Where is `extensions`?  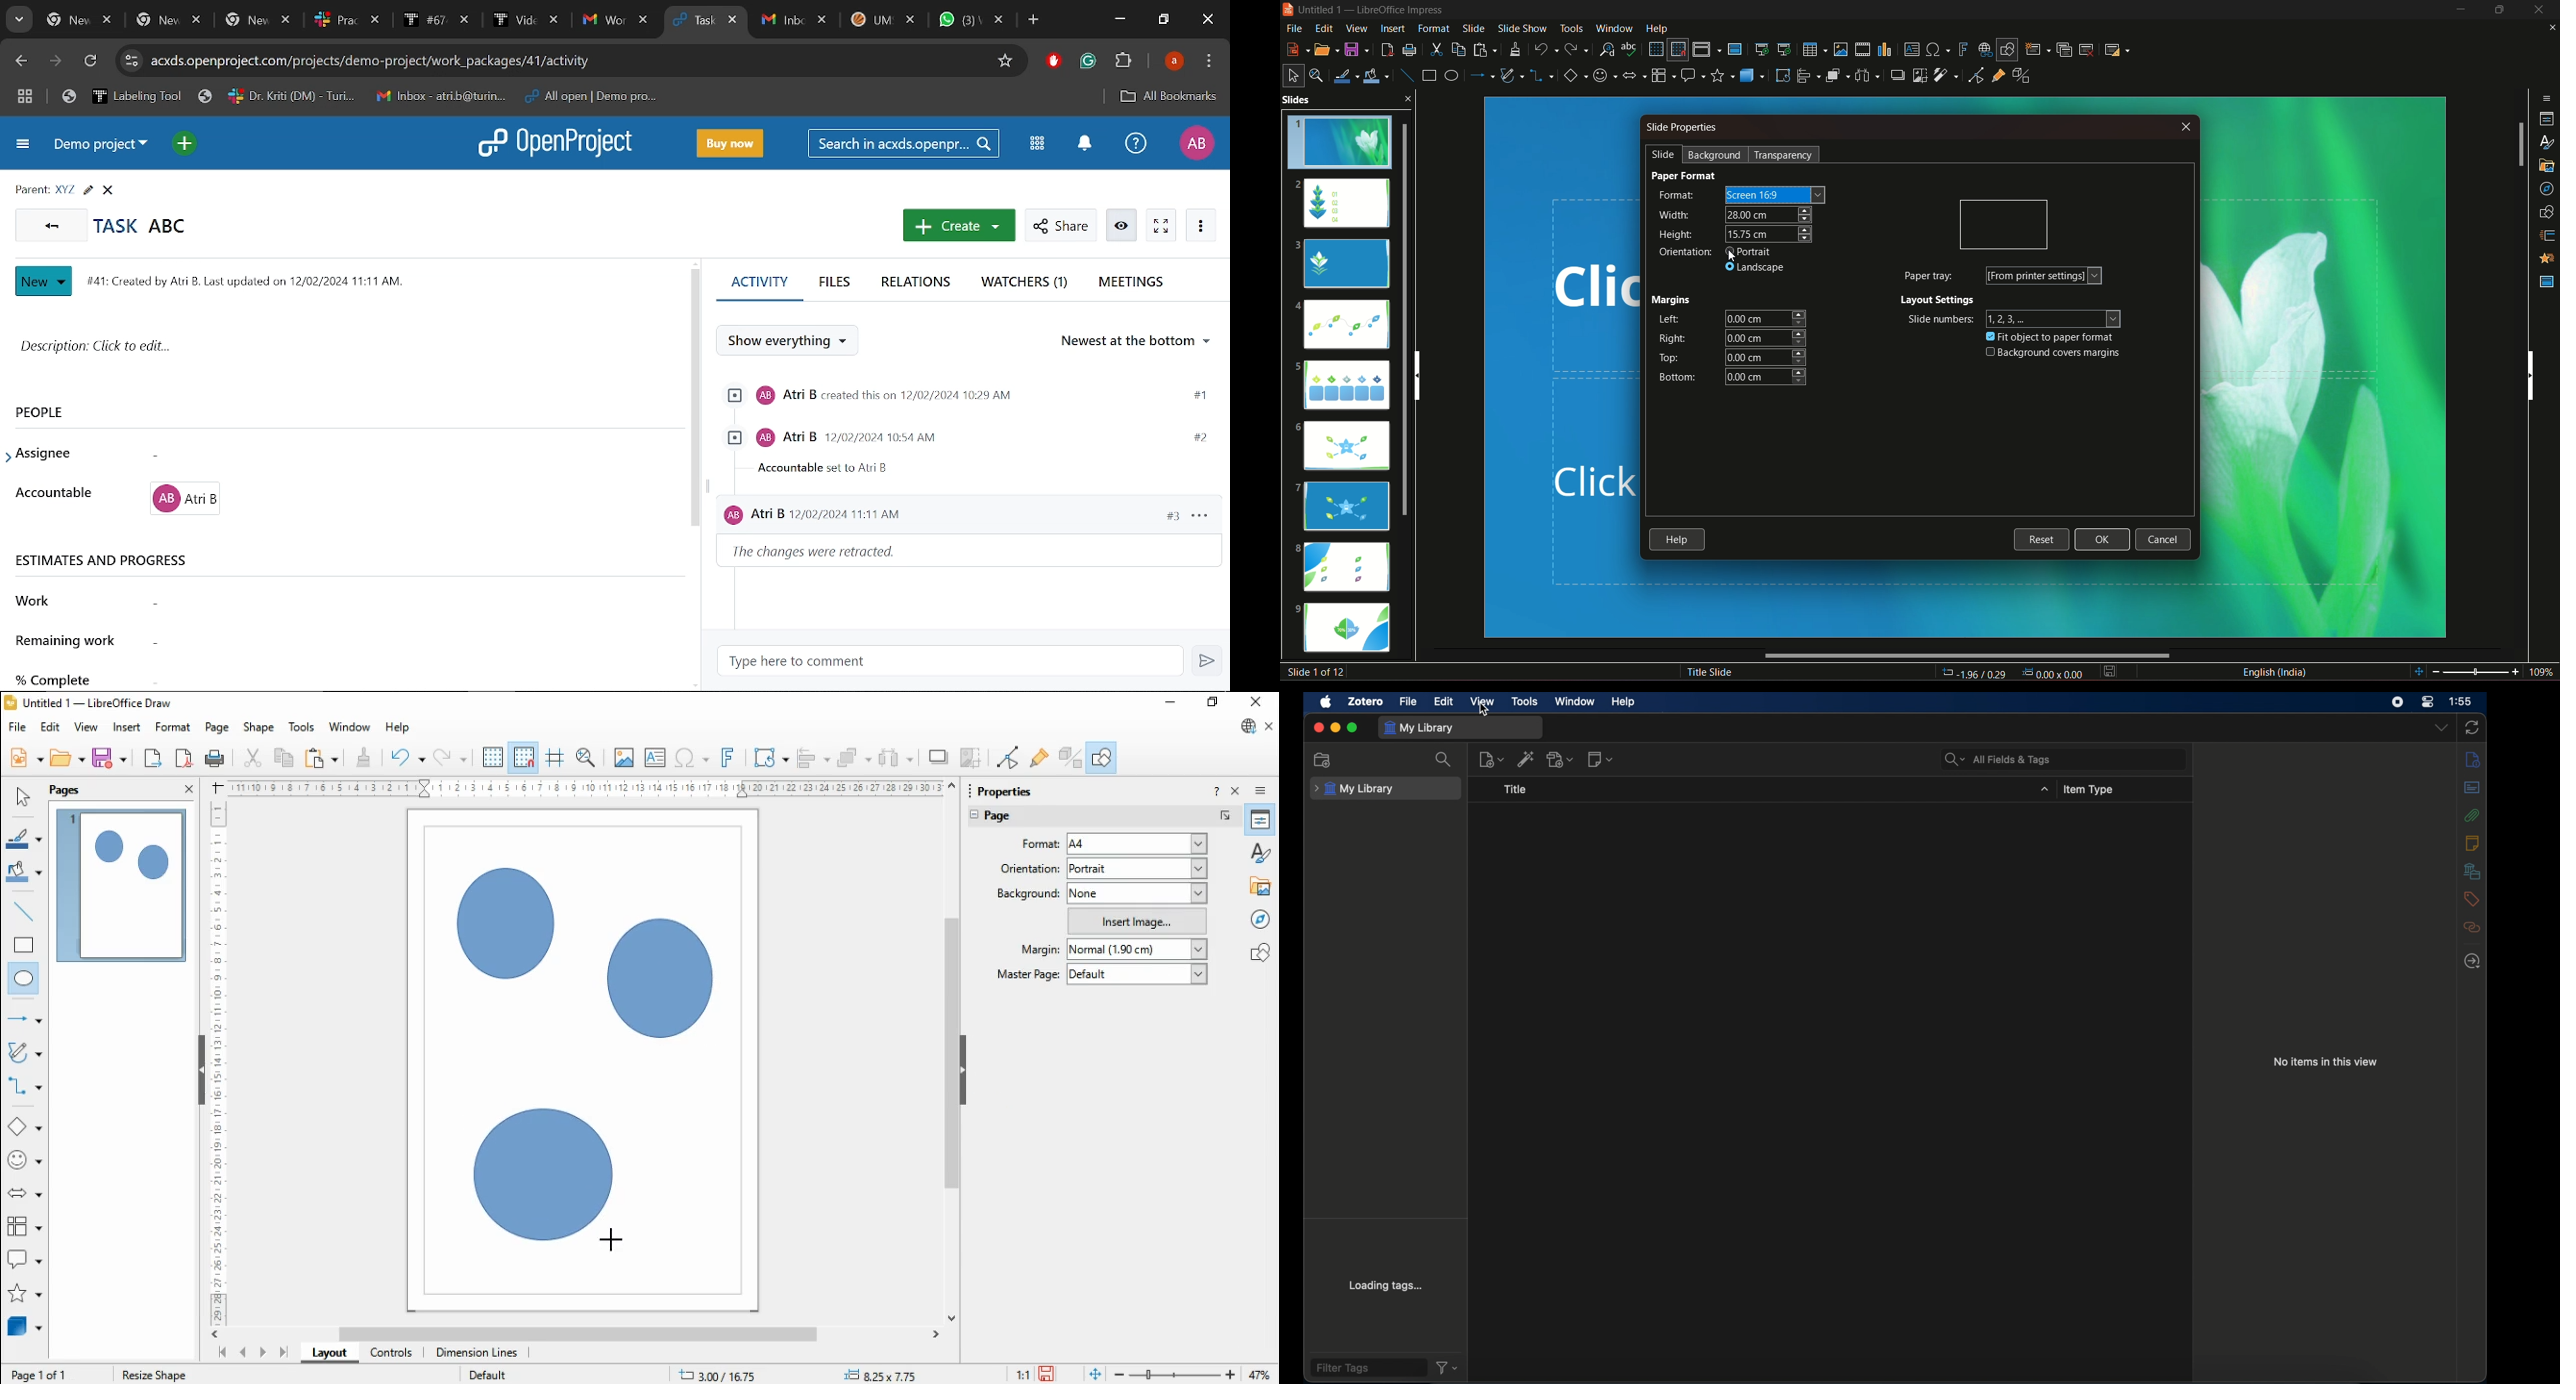 extensions is located at coordinates (1124, 62).